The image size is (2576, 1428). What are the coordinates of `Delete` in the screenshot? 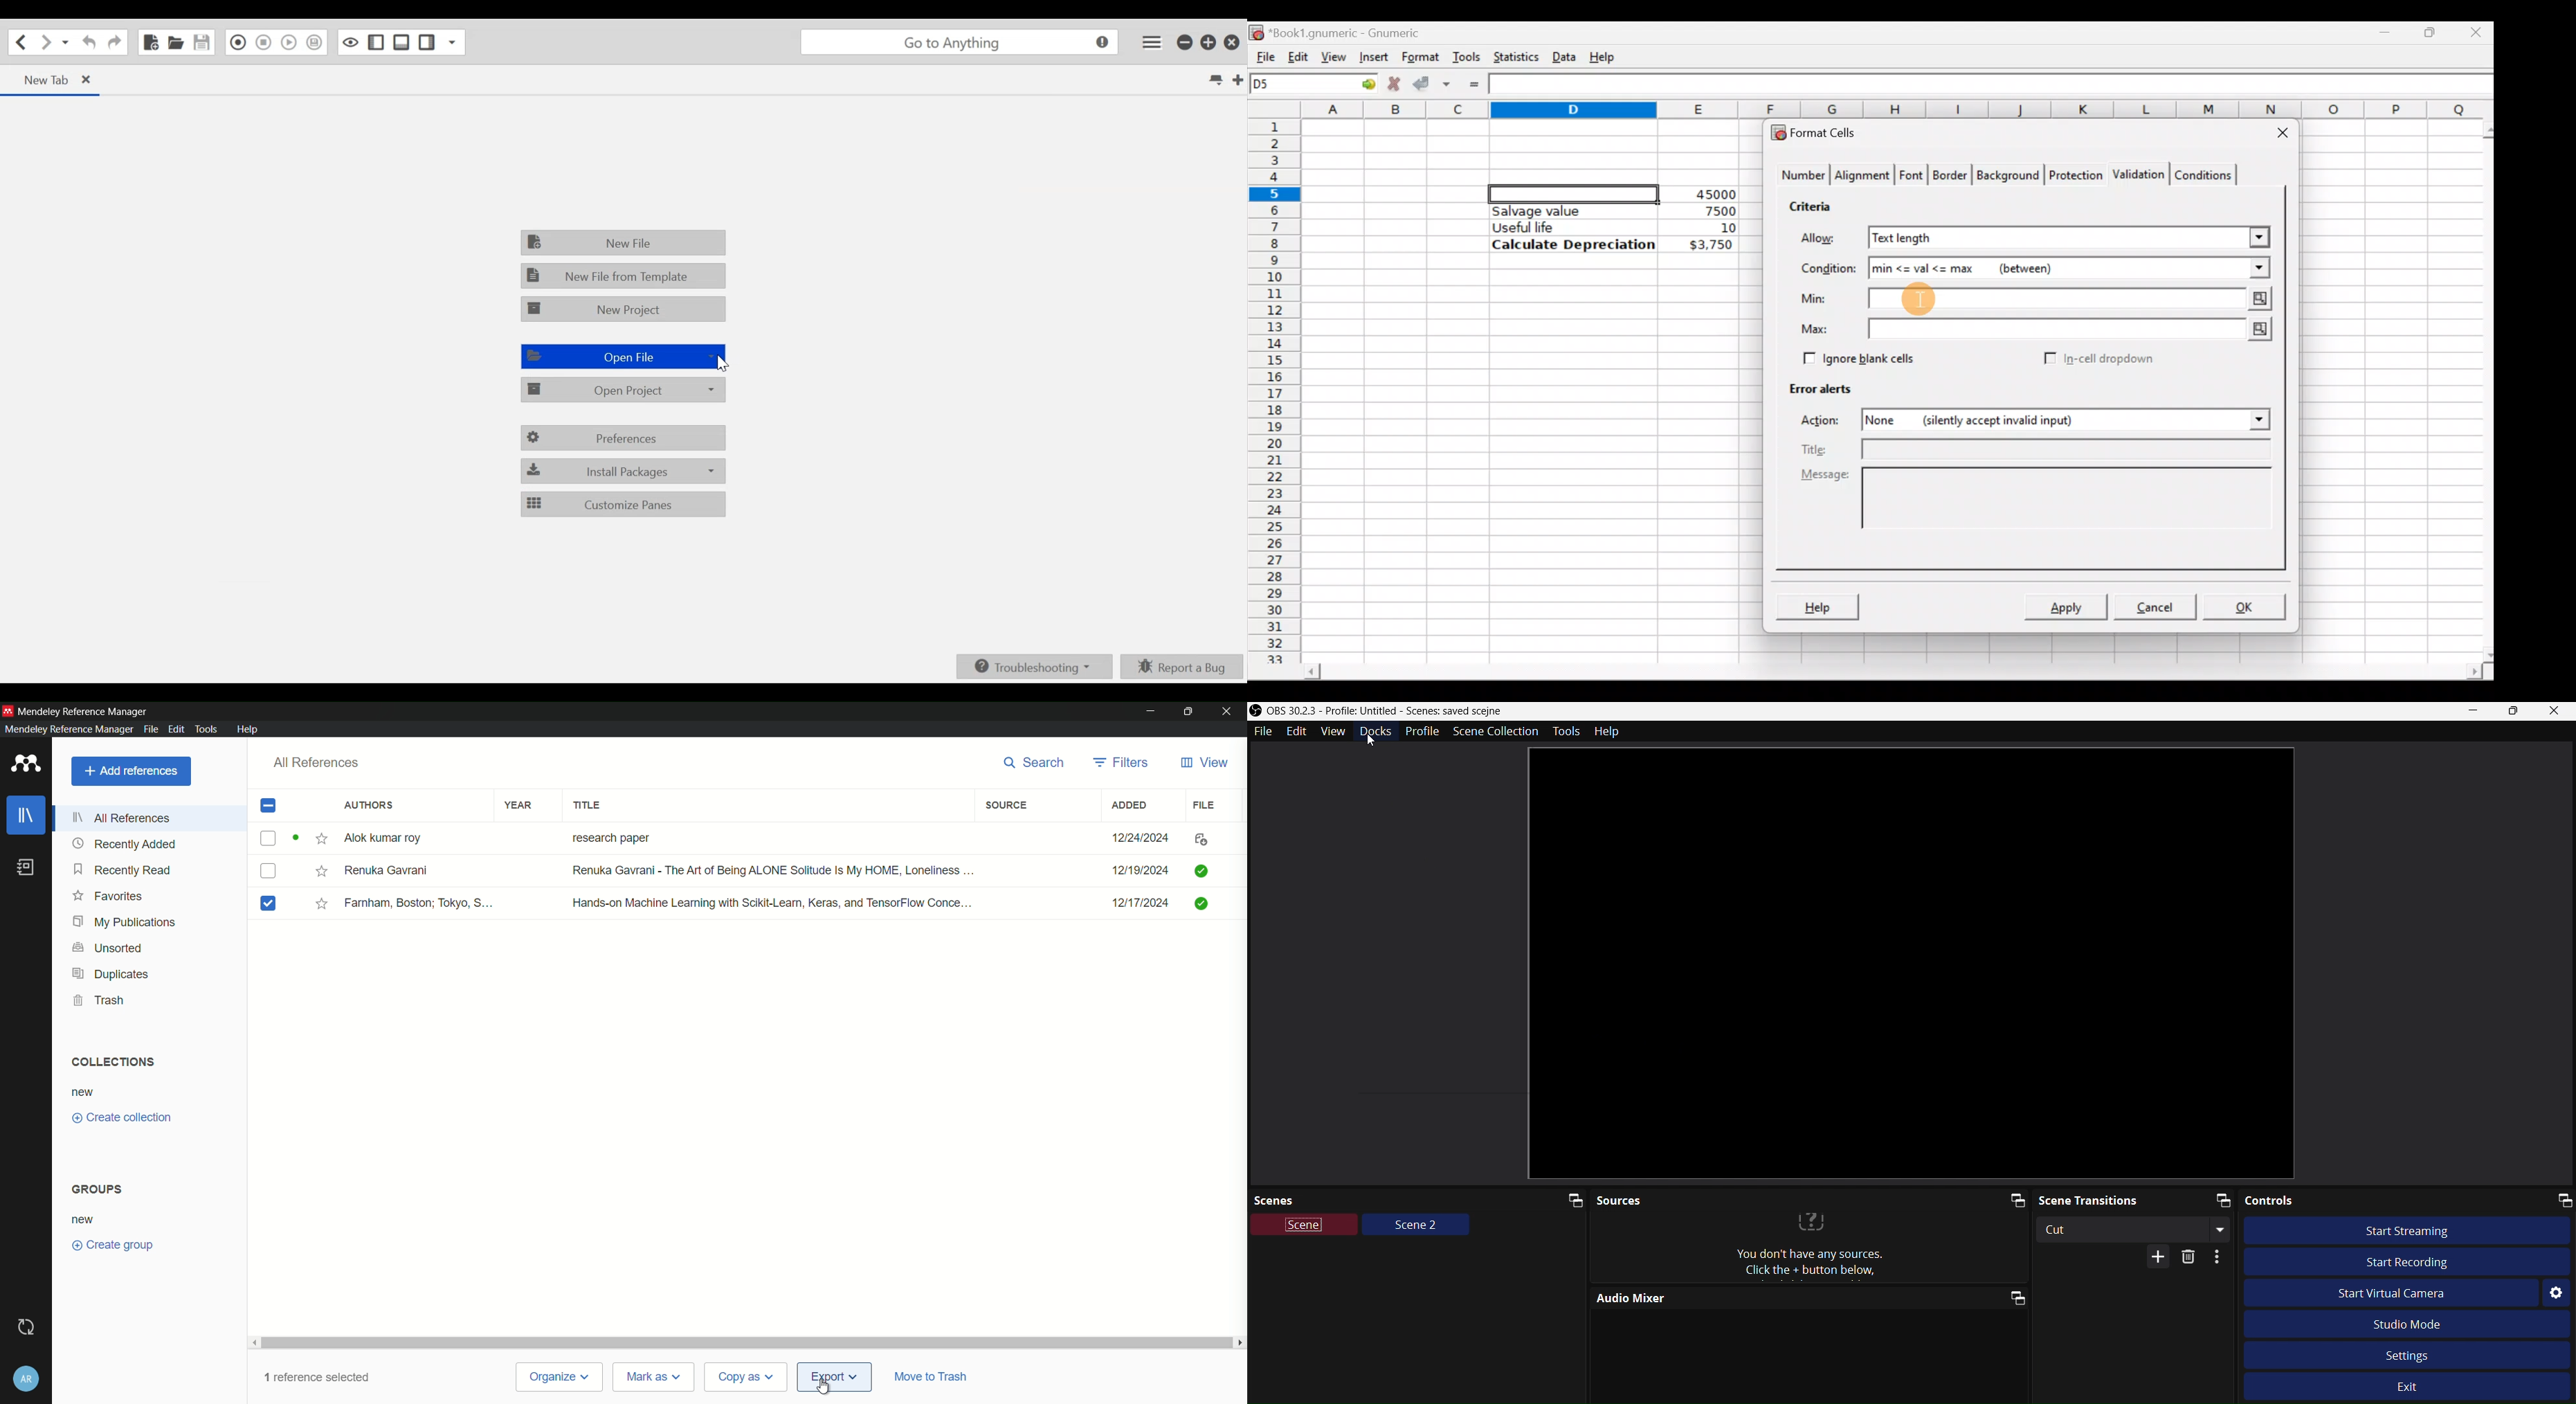 It's located at (2191, 1257).